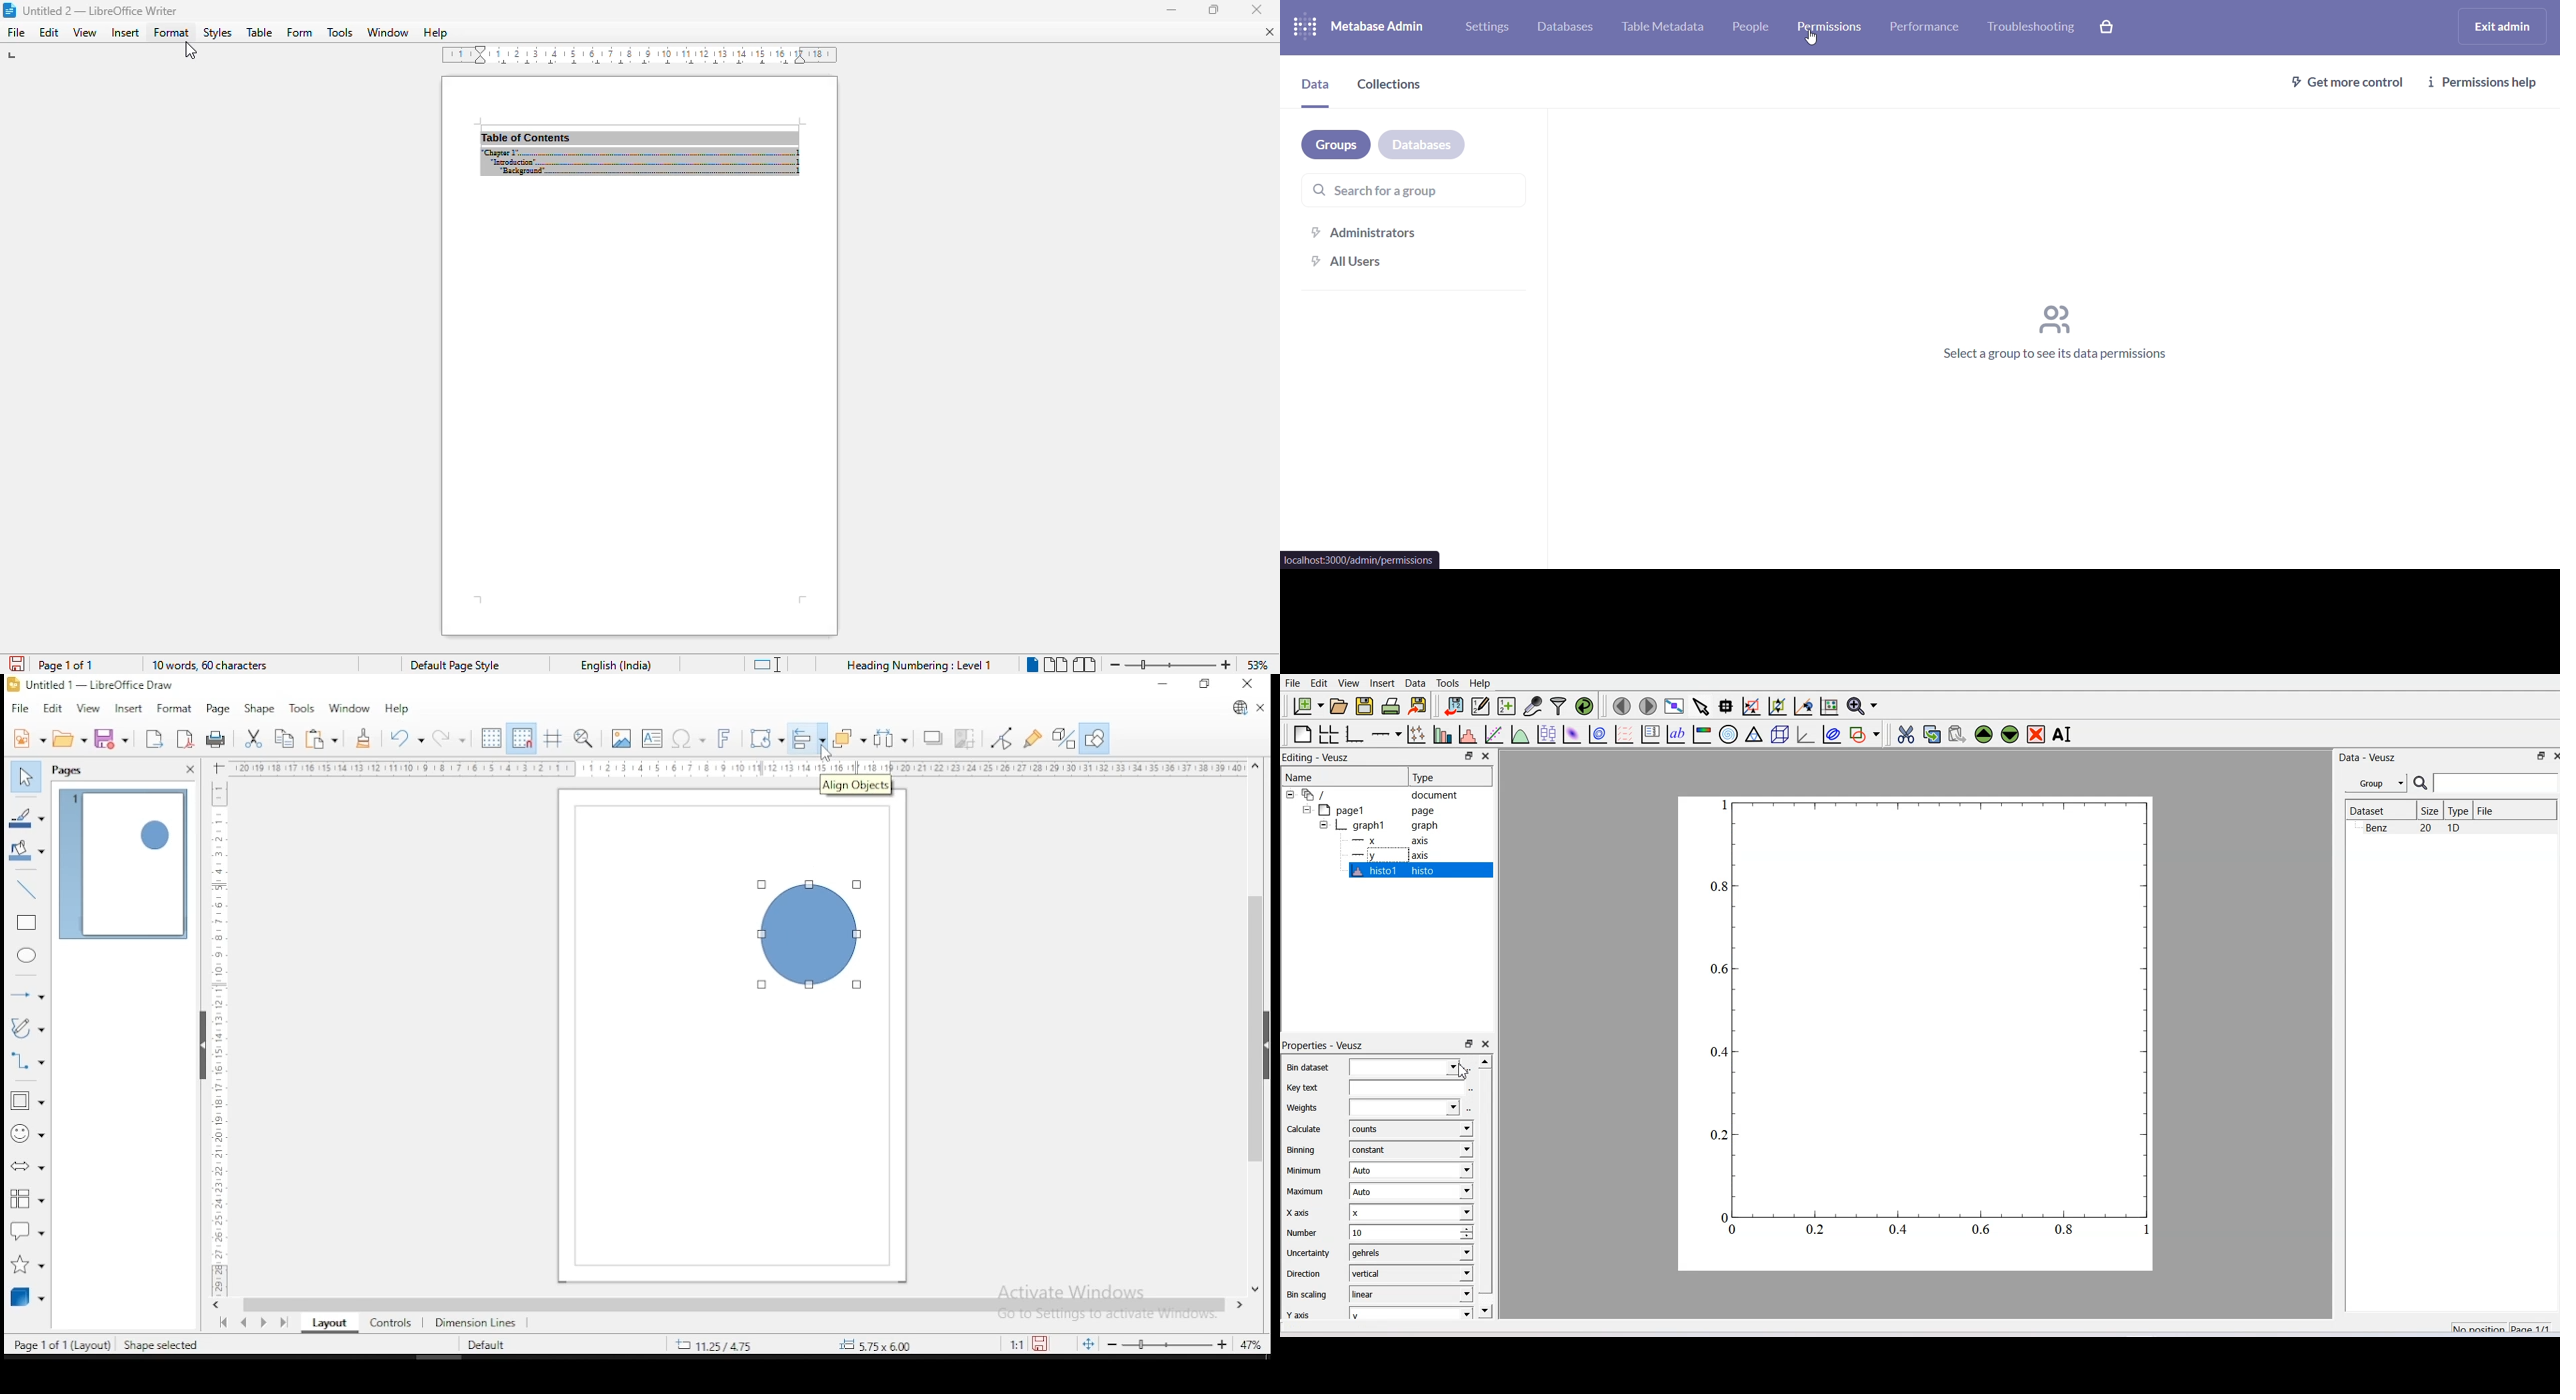  Describe the element at coordinates (1803, 705) in the screenshot. I see `Recenter graph axes` at that location.